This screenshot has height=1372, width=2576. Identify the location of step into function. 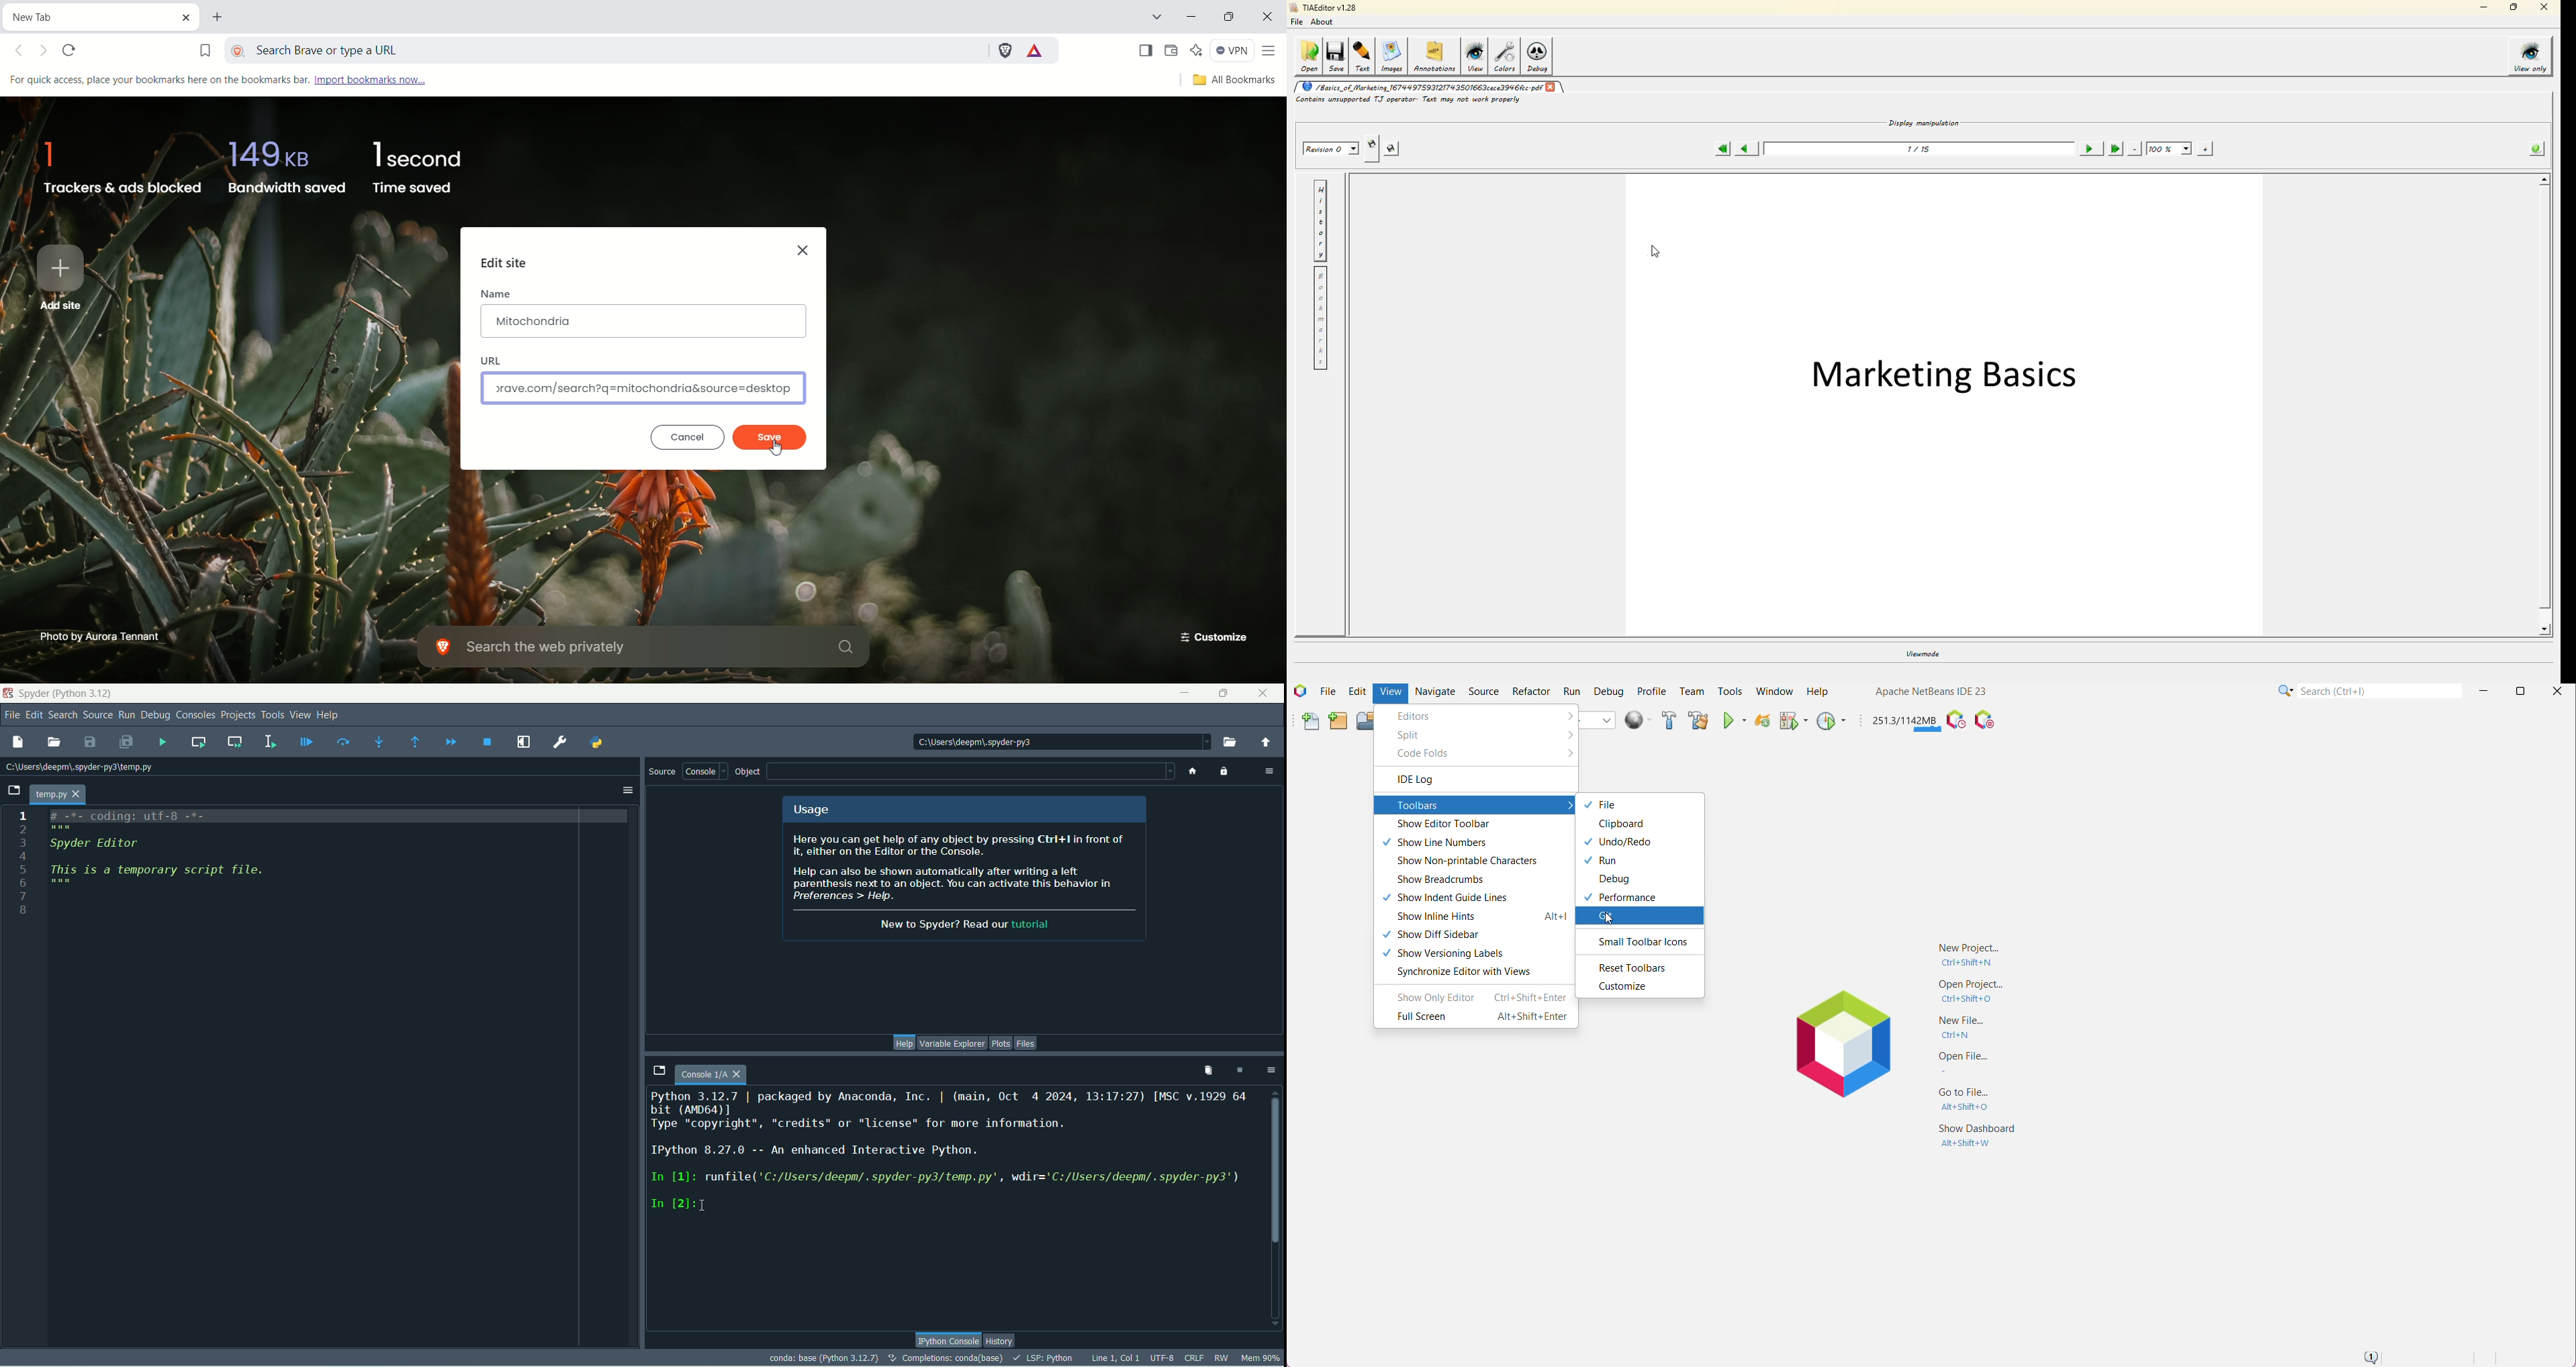
(379, 742).